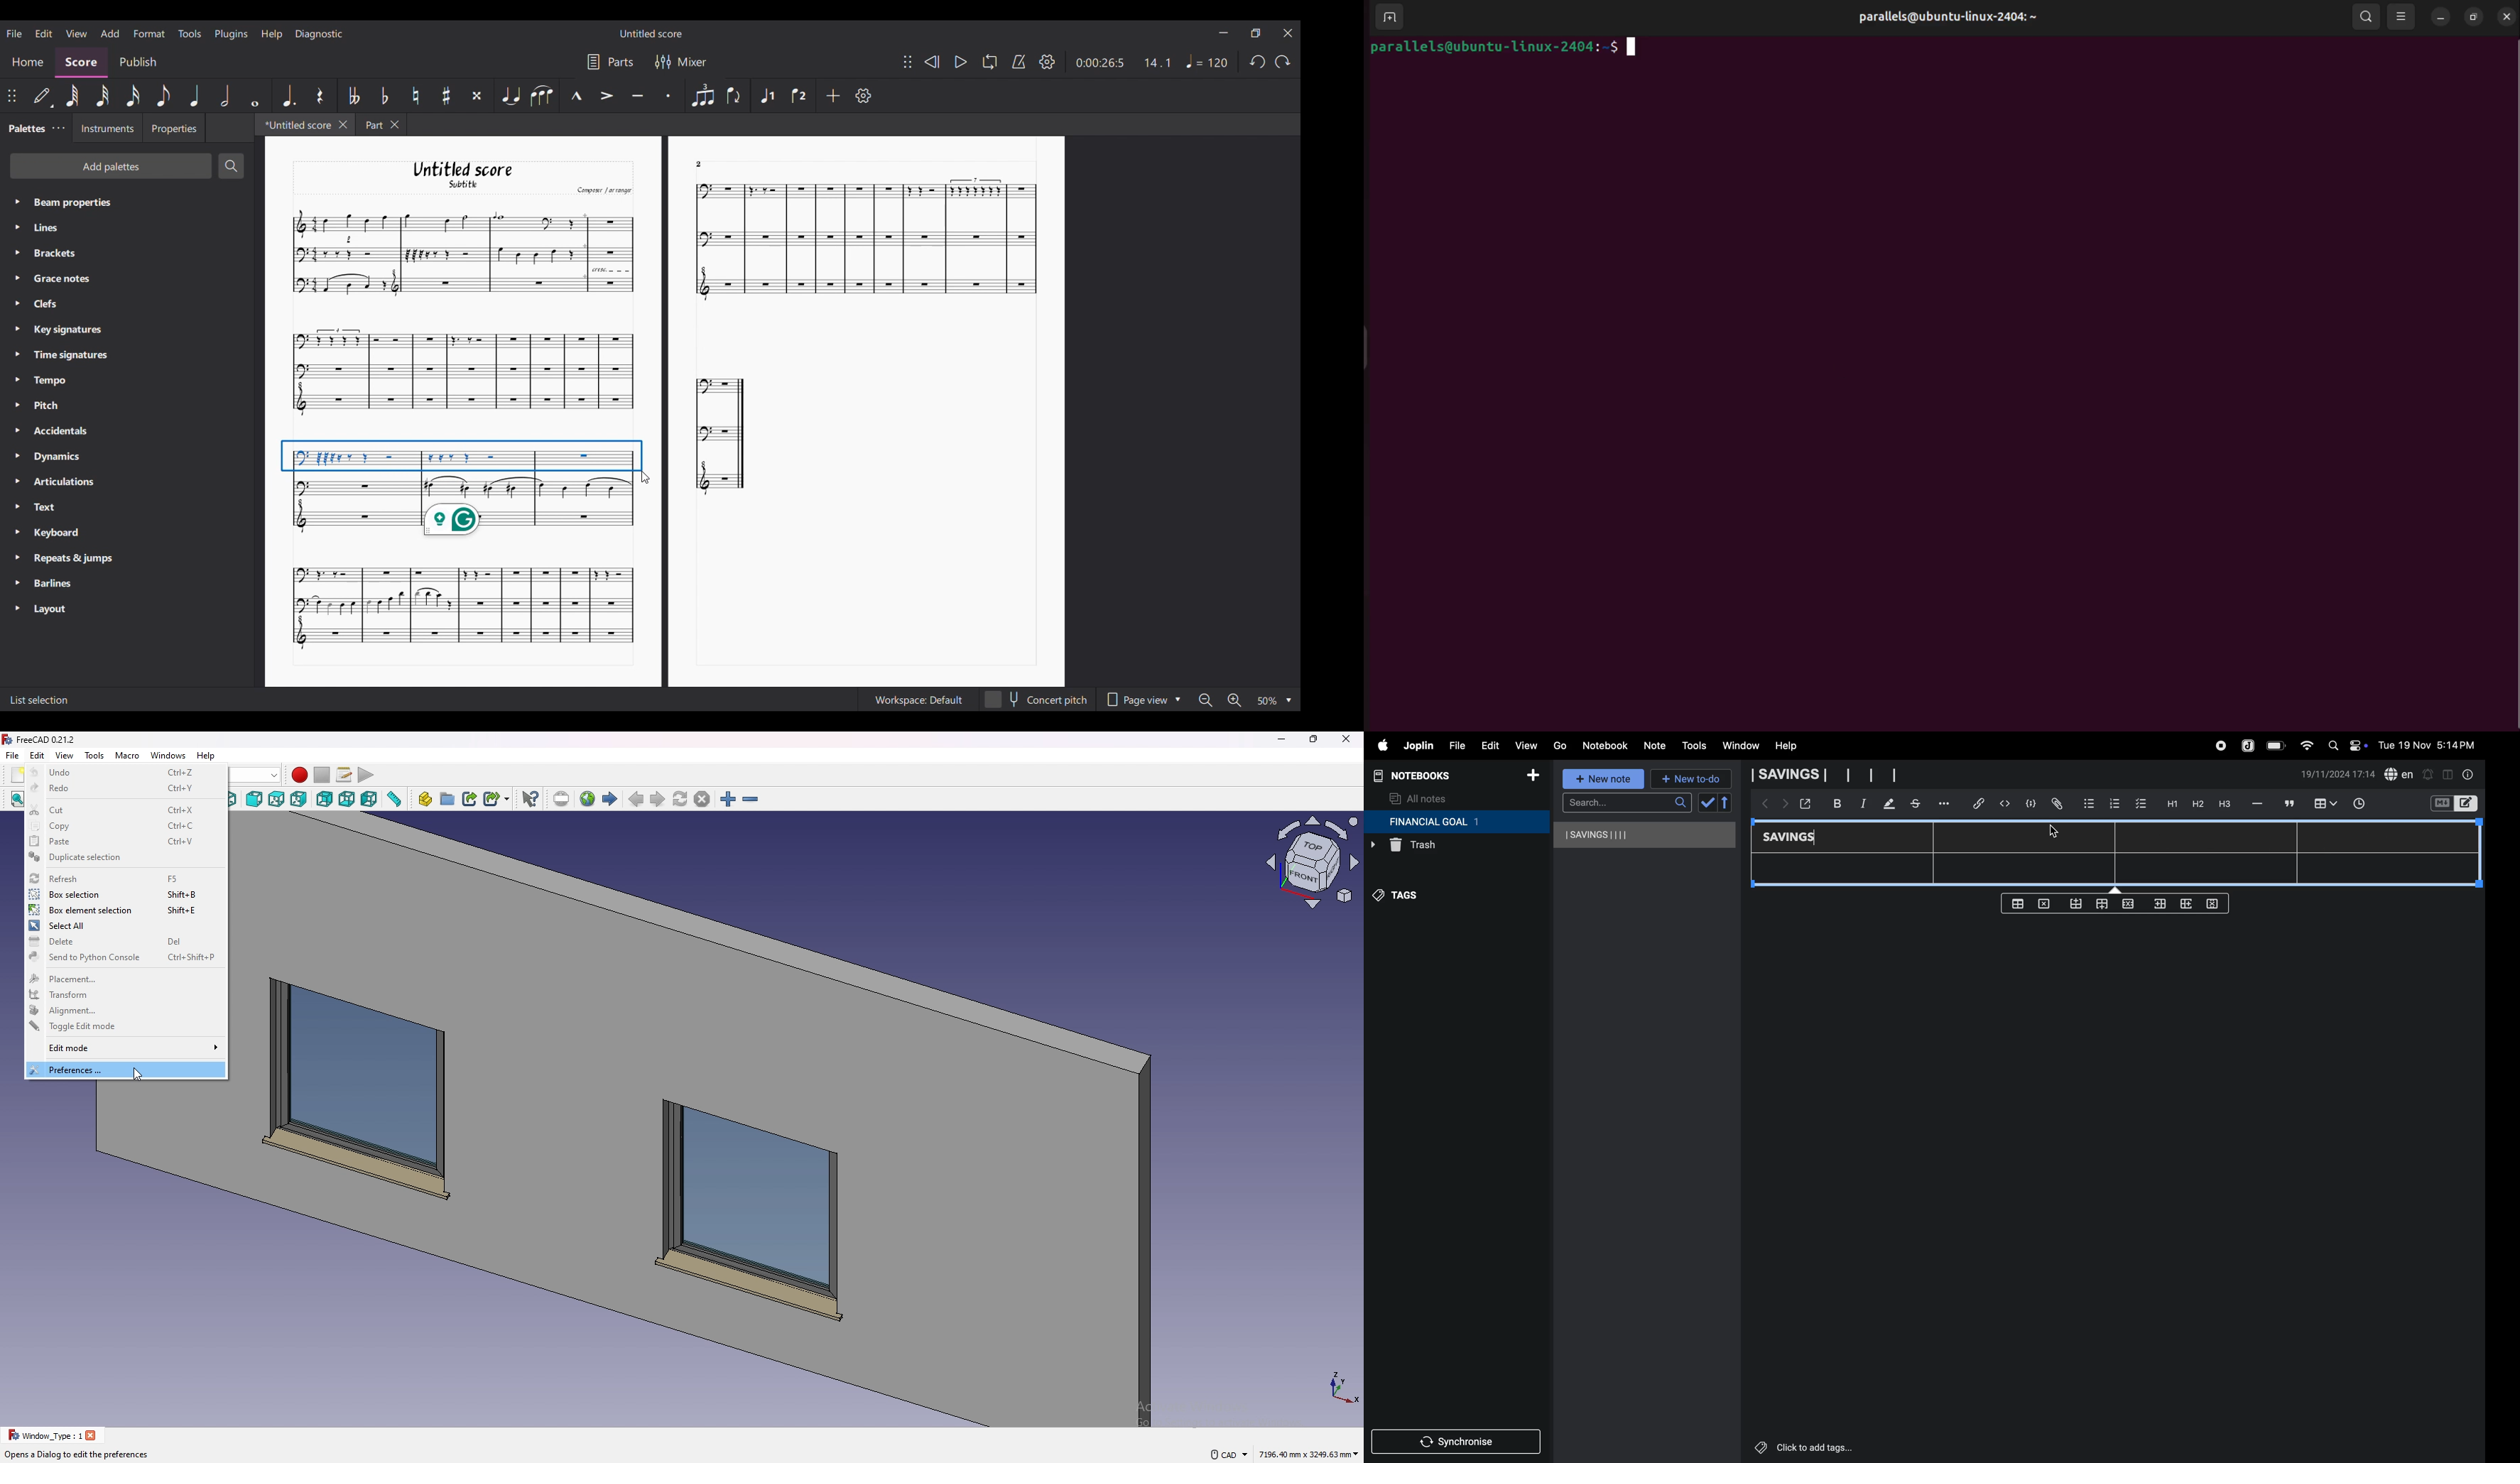 This screenshot has height=1484, width=2520. Describe the element at coordinates (2324, 805) in the screenshot. I see `insert table` at that location.